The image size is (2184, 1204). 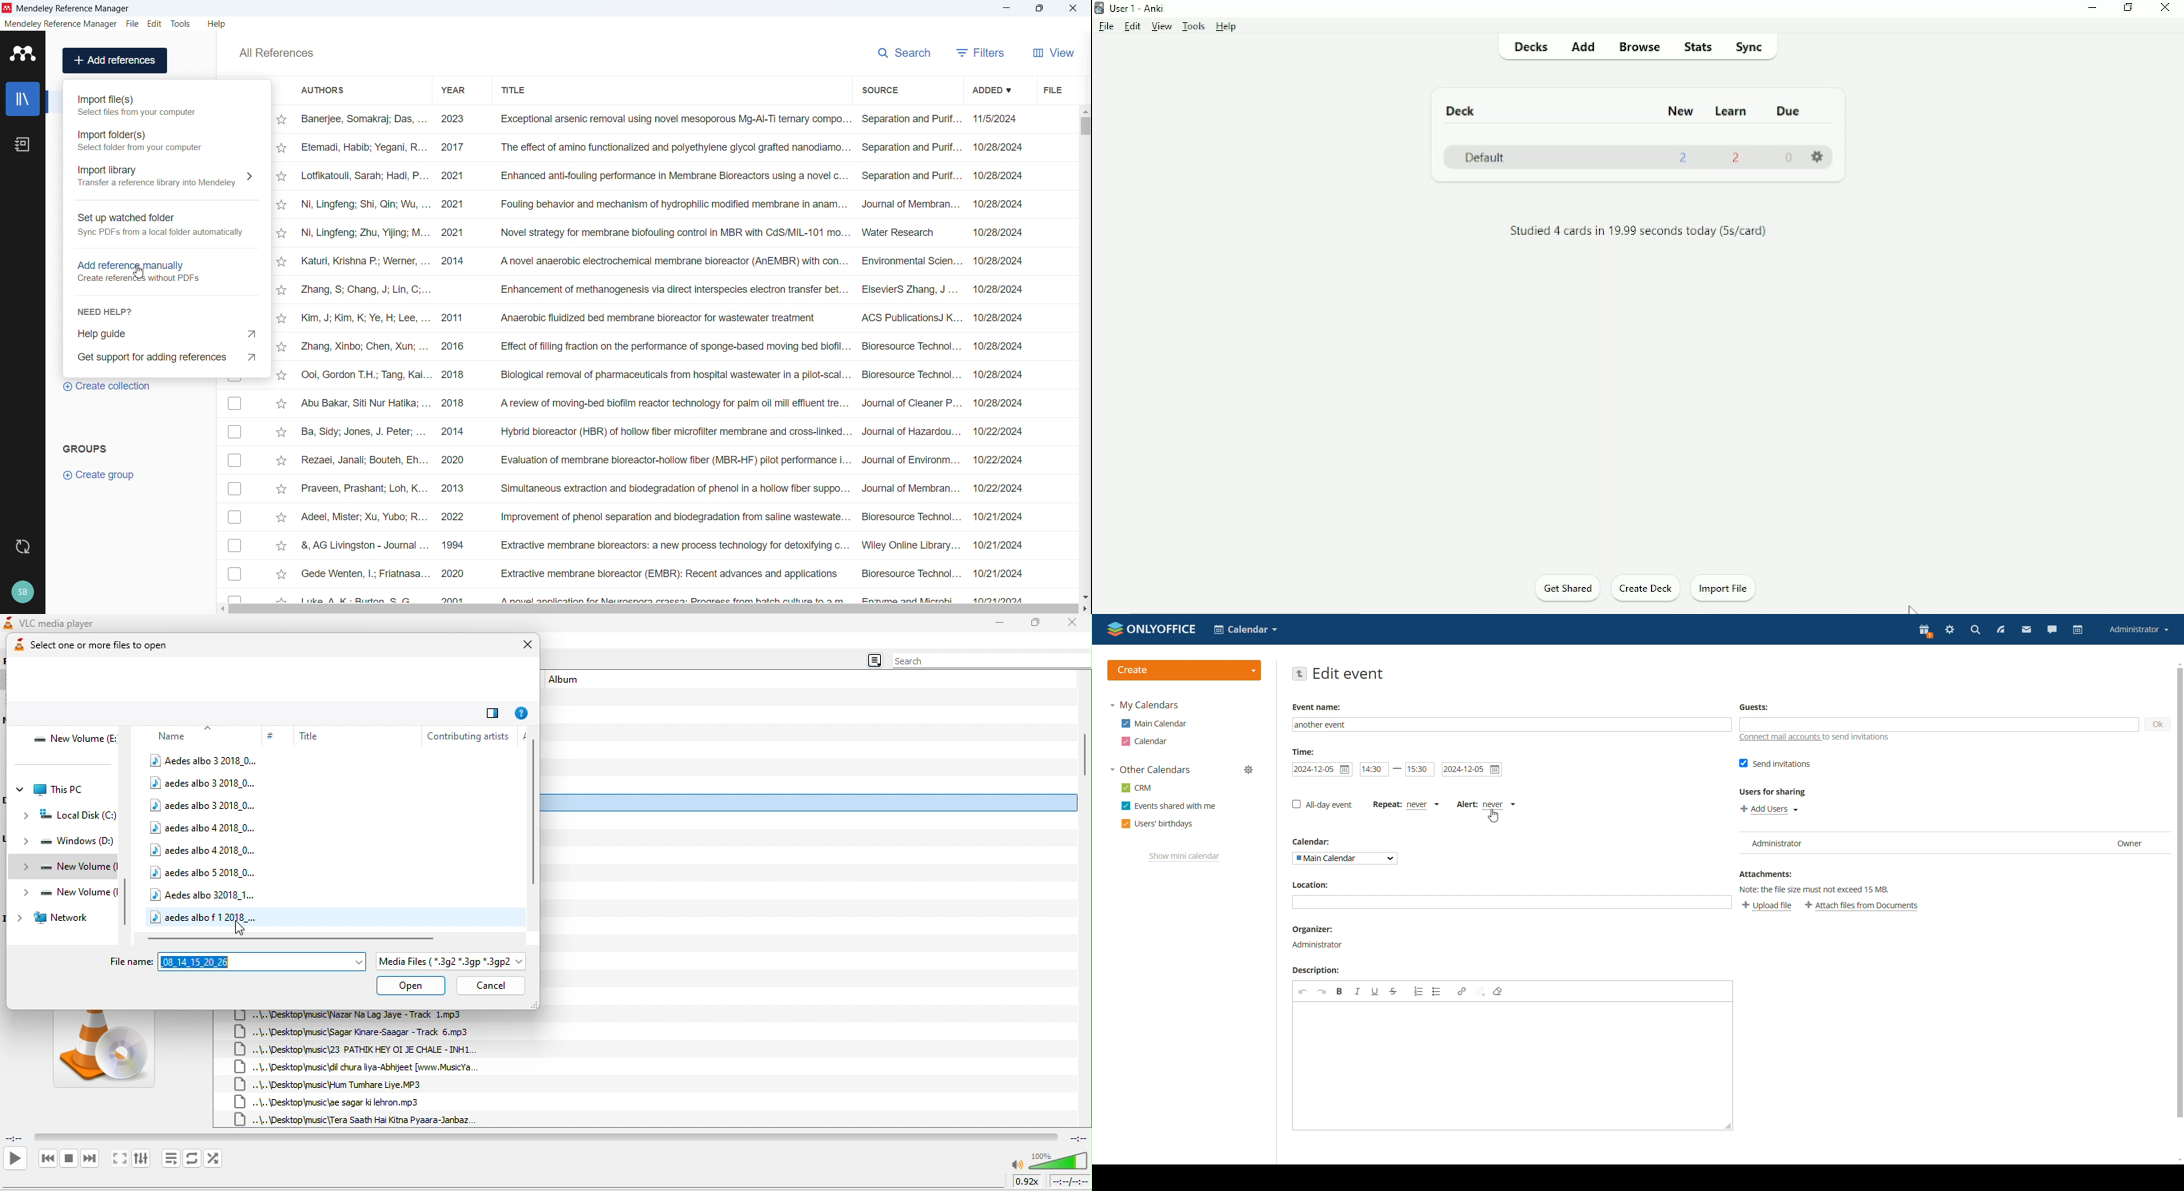 I want to click on start time, so click(x=1375, y=769).